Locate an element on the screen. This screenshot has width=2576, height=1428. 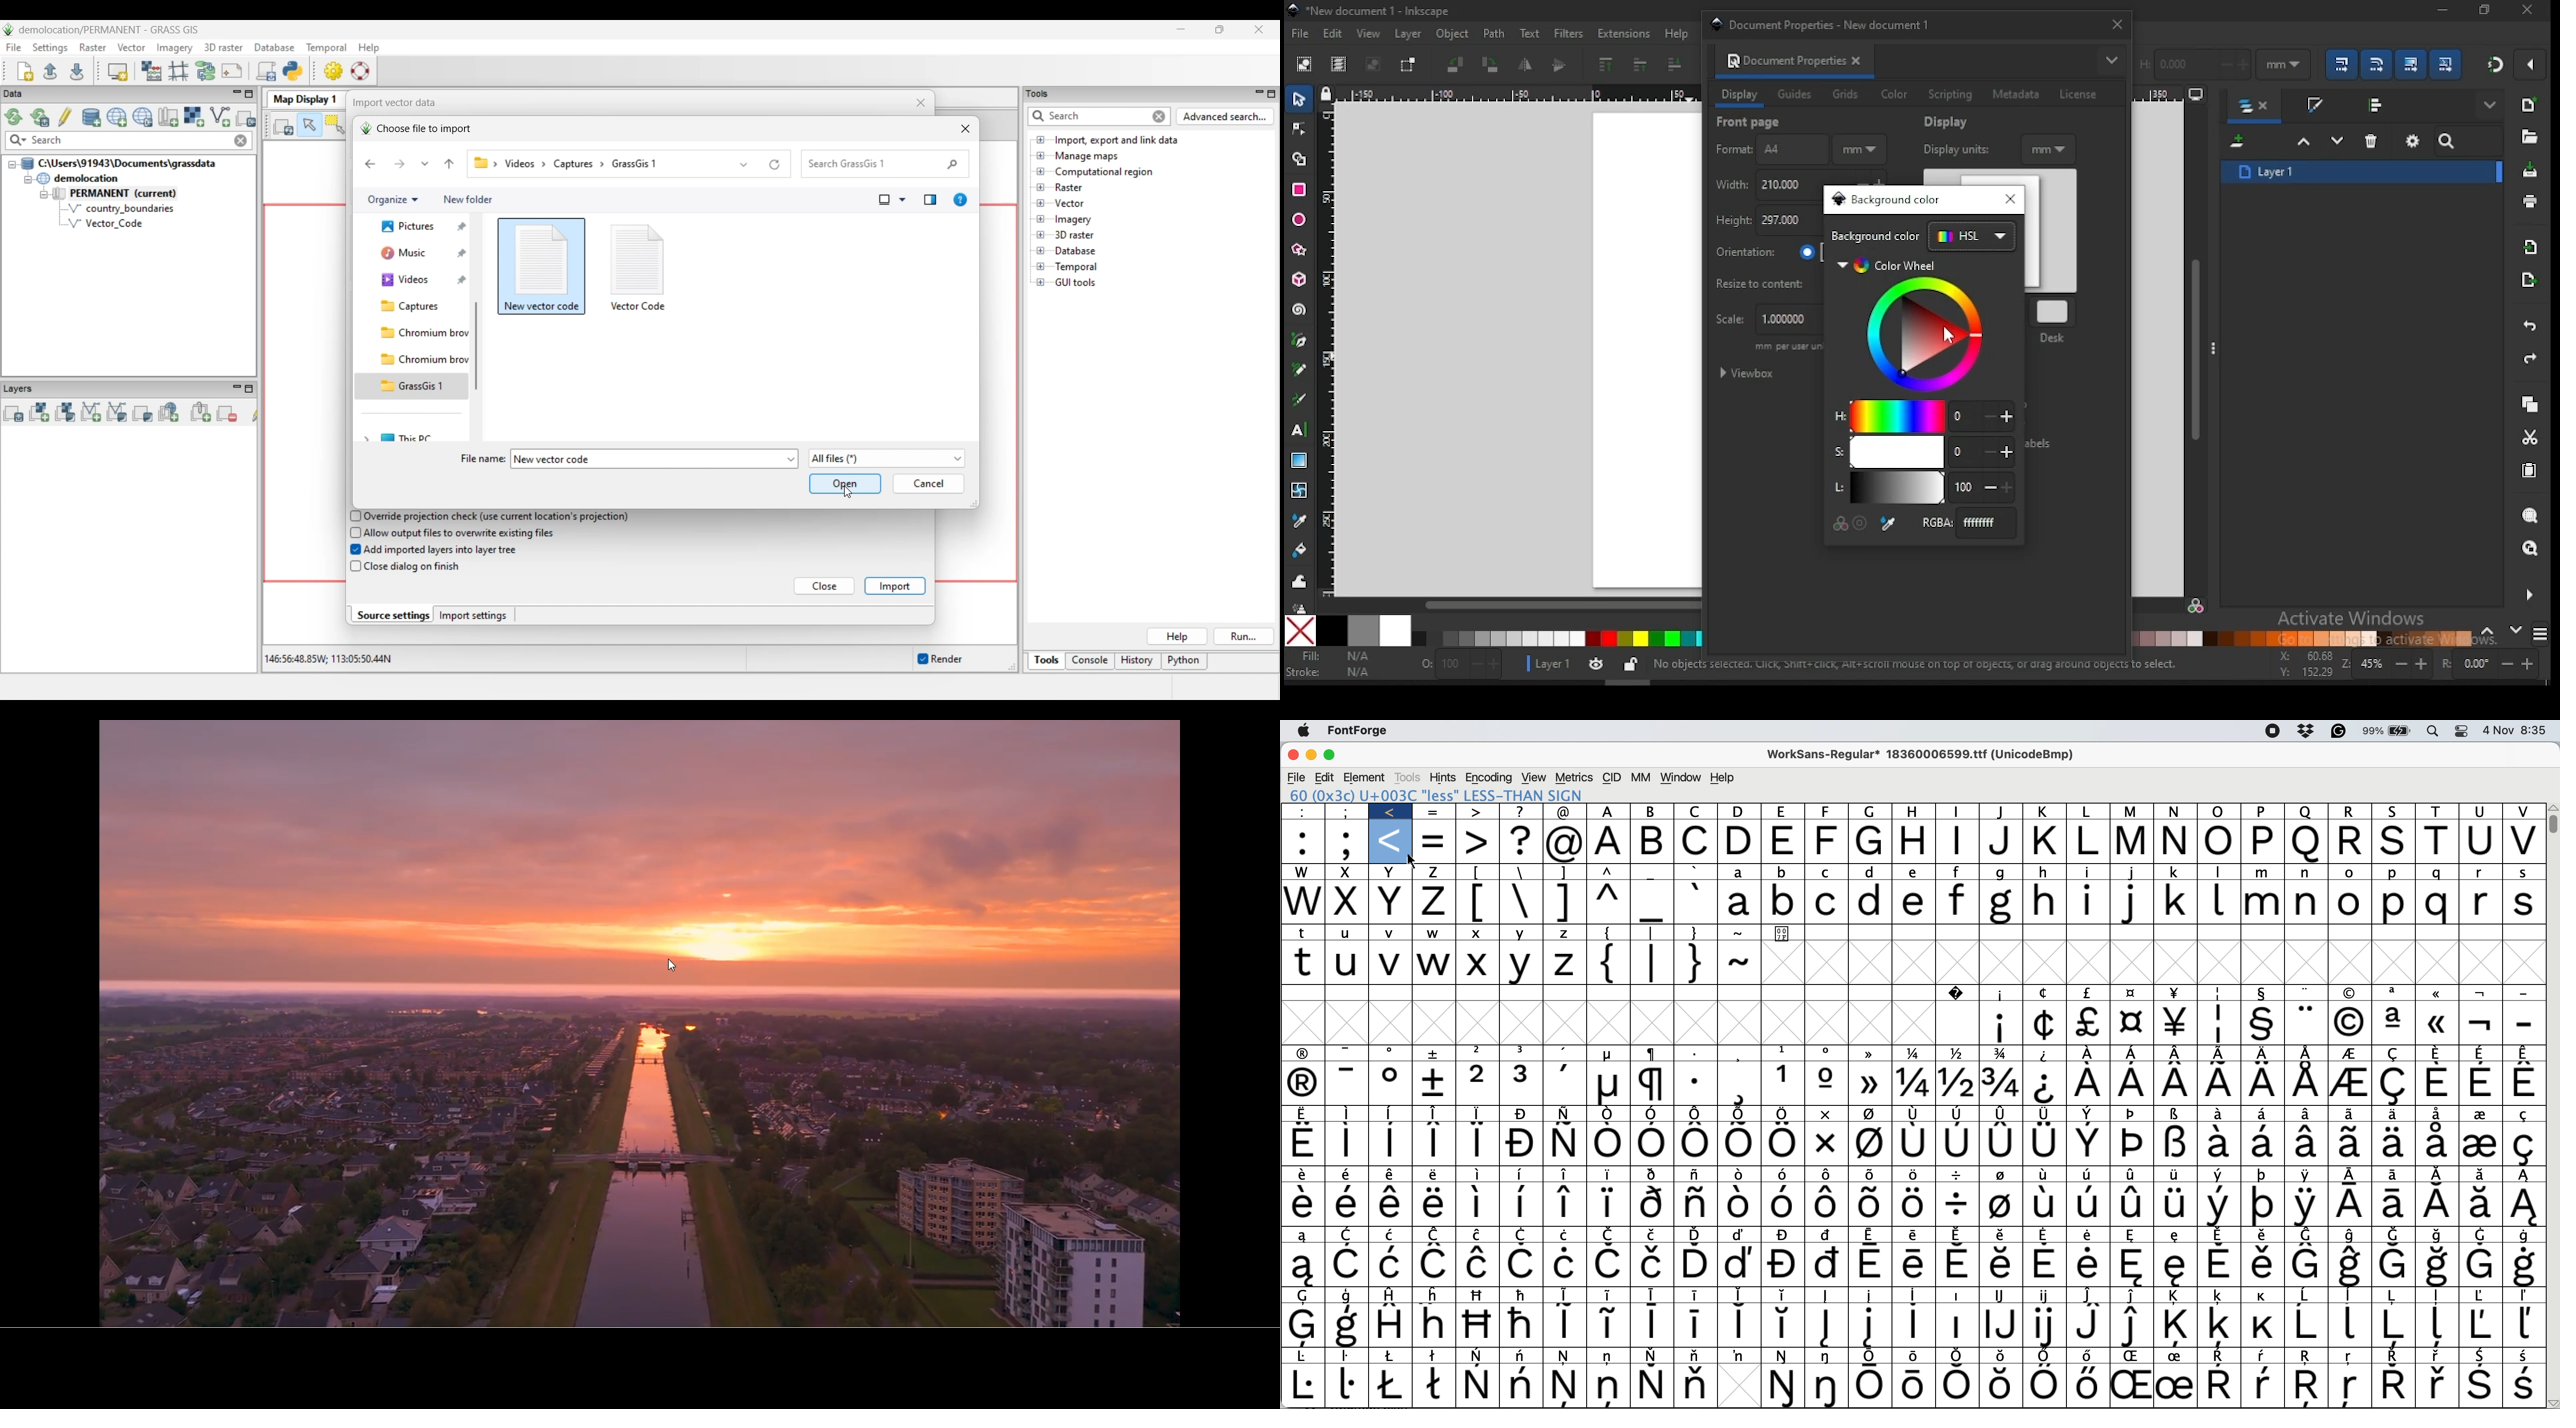
select is located at coordinates (1301, 98).